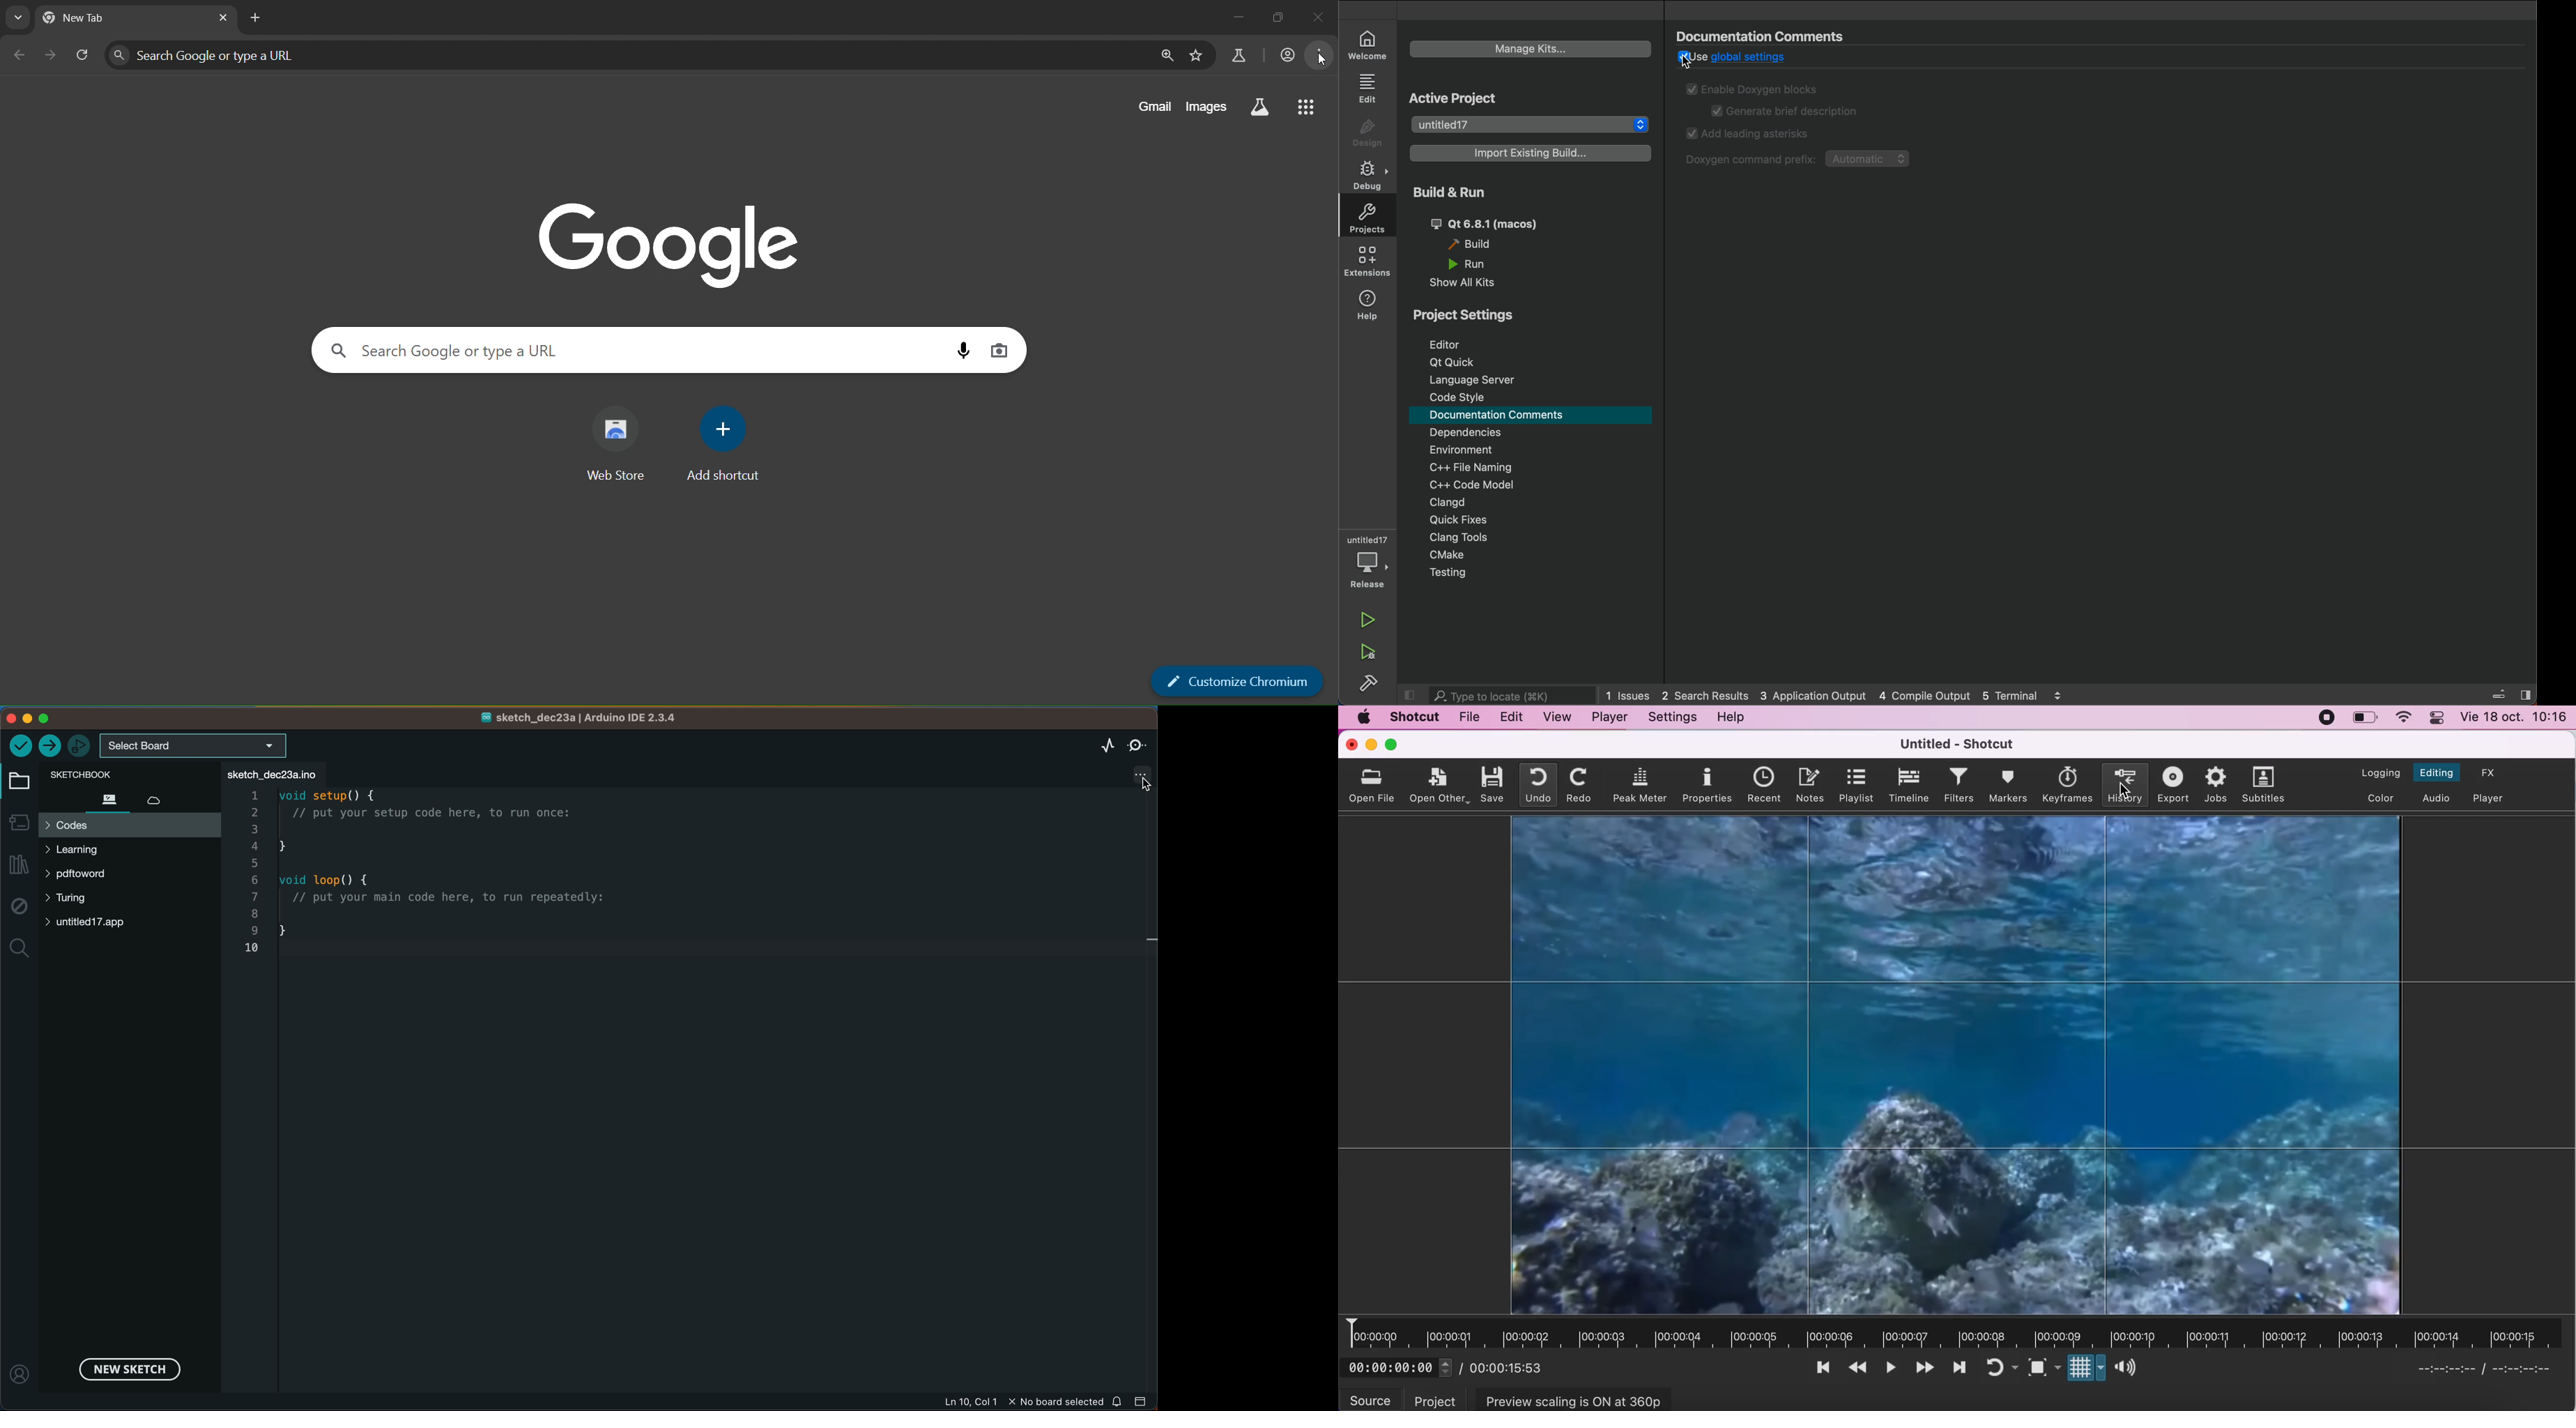  I want to click on keyframes, so click(2068, 784).